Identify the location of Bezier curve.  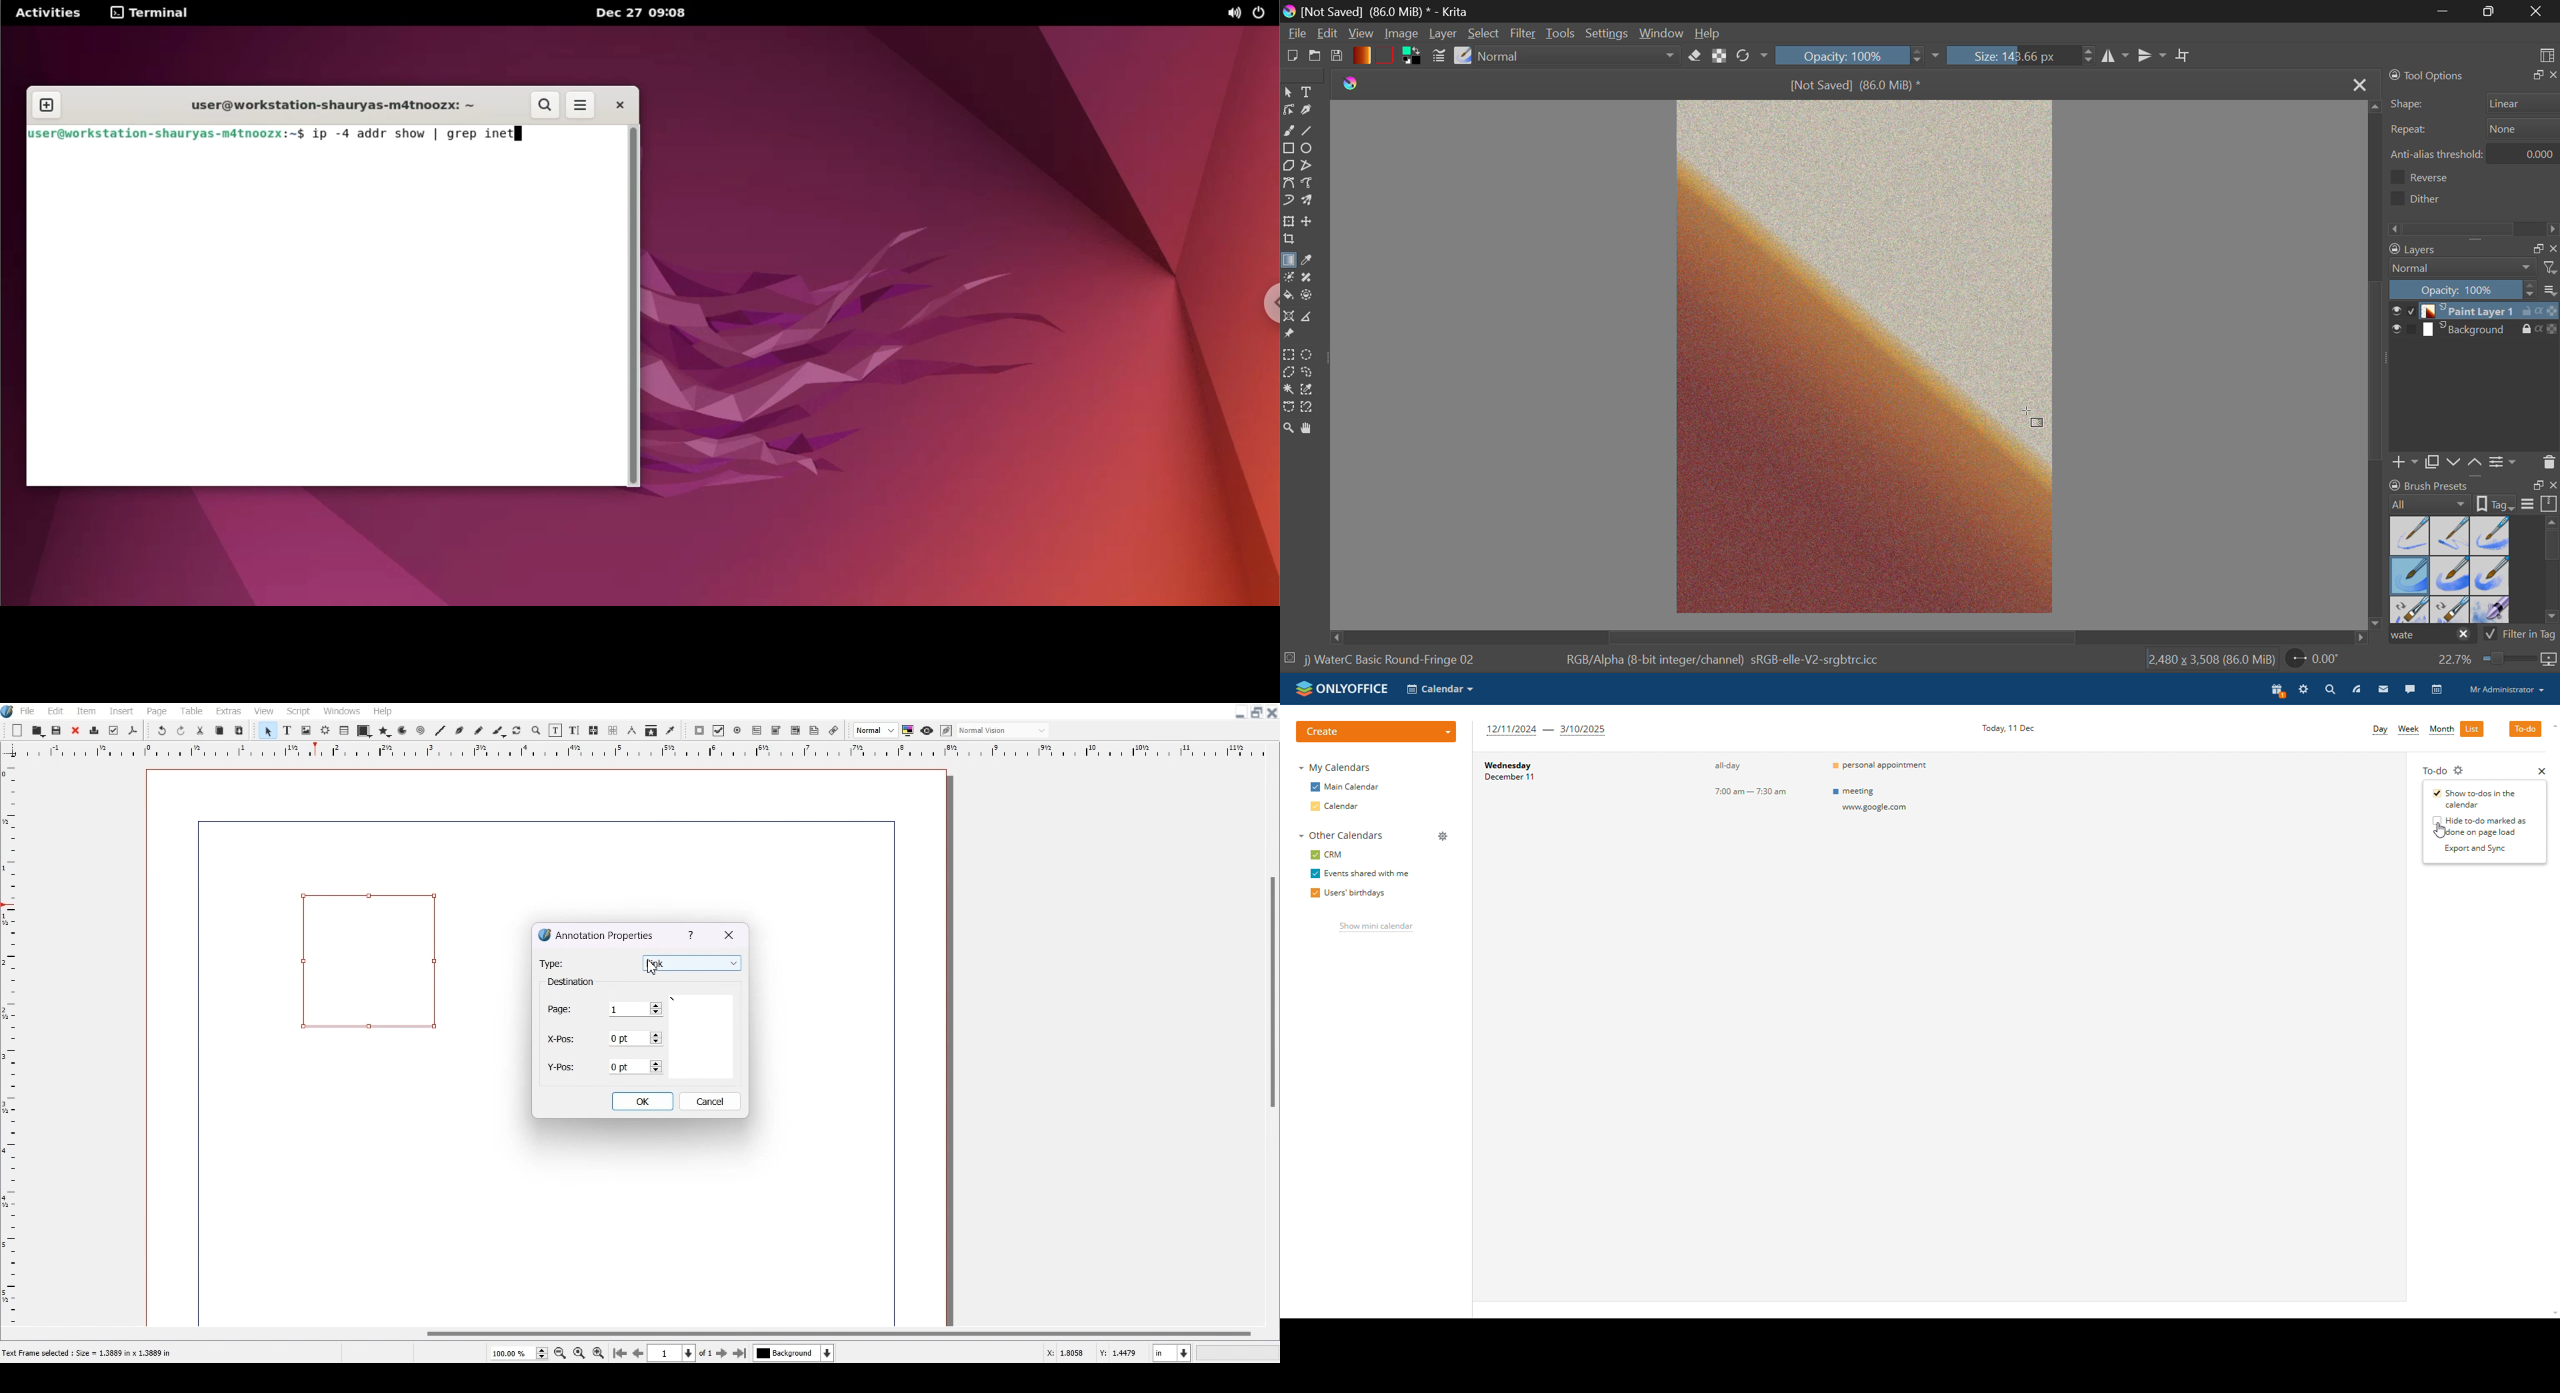
(459, 730).